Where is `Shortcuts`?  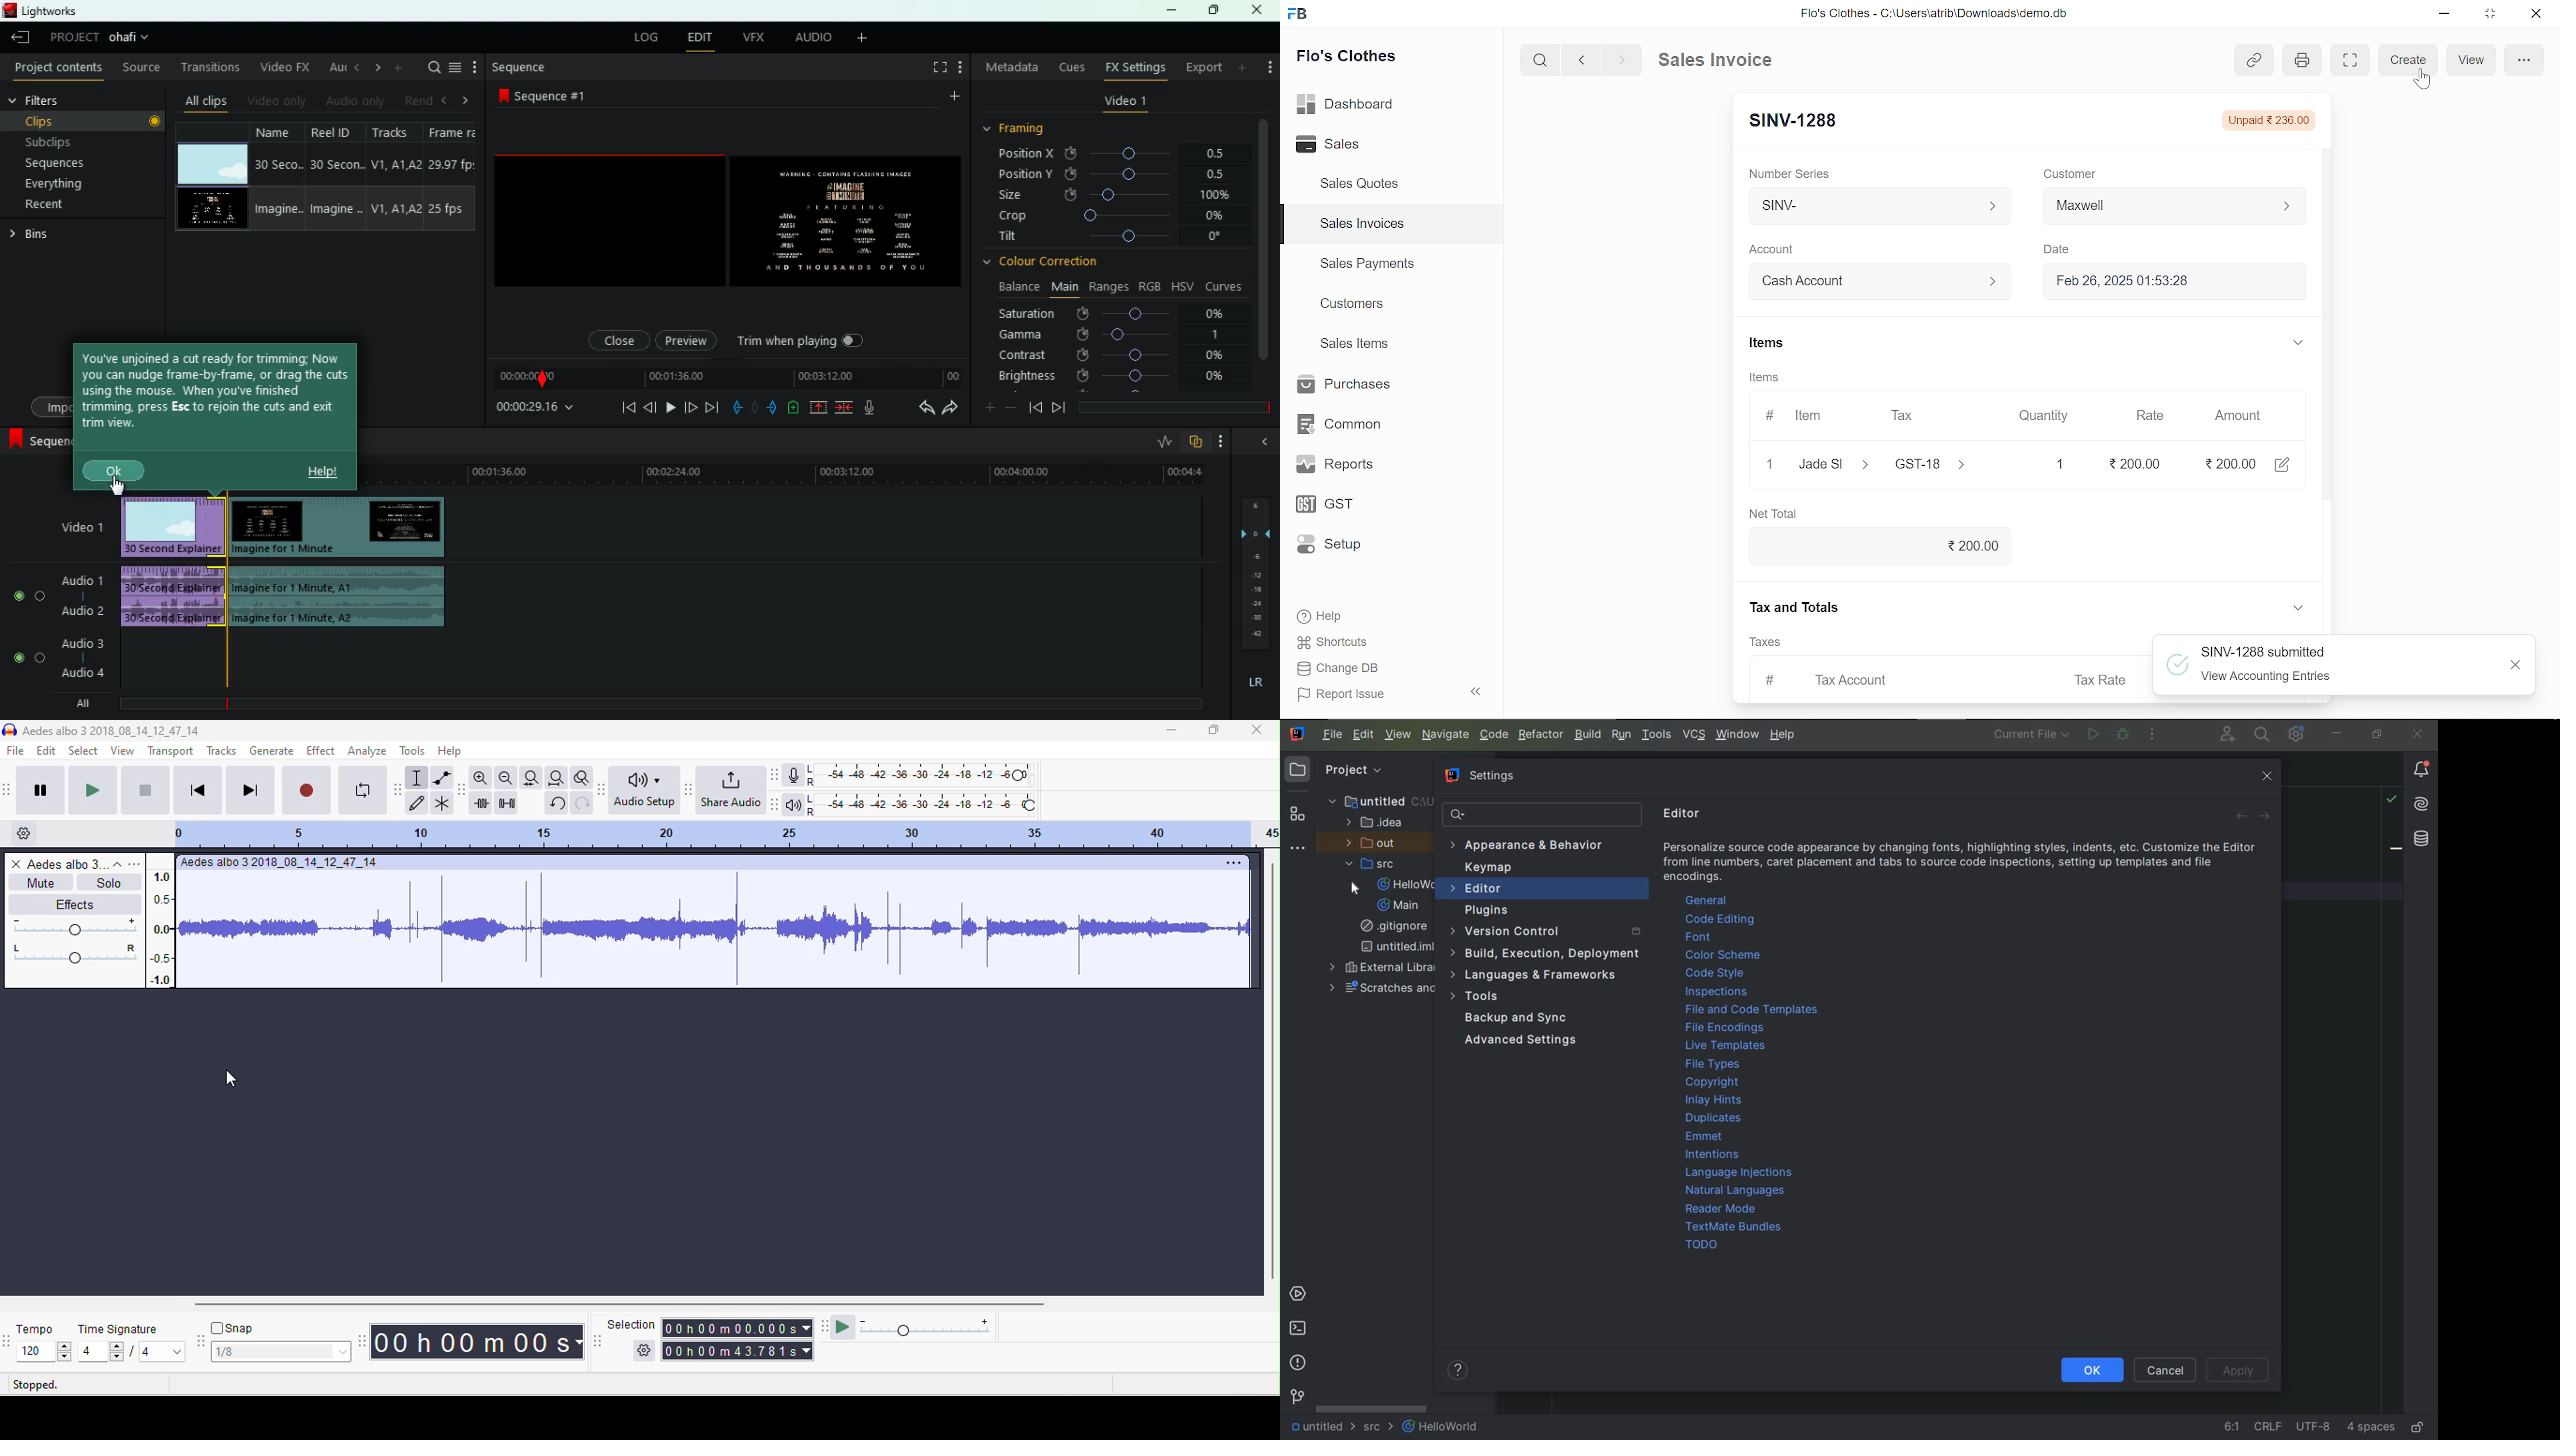 Shortcuts is located at coordinates (1343, 643).